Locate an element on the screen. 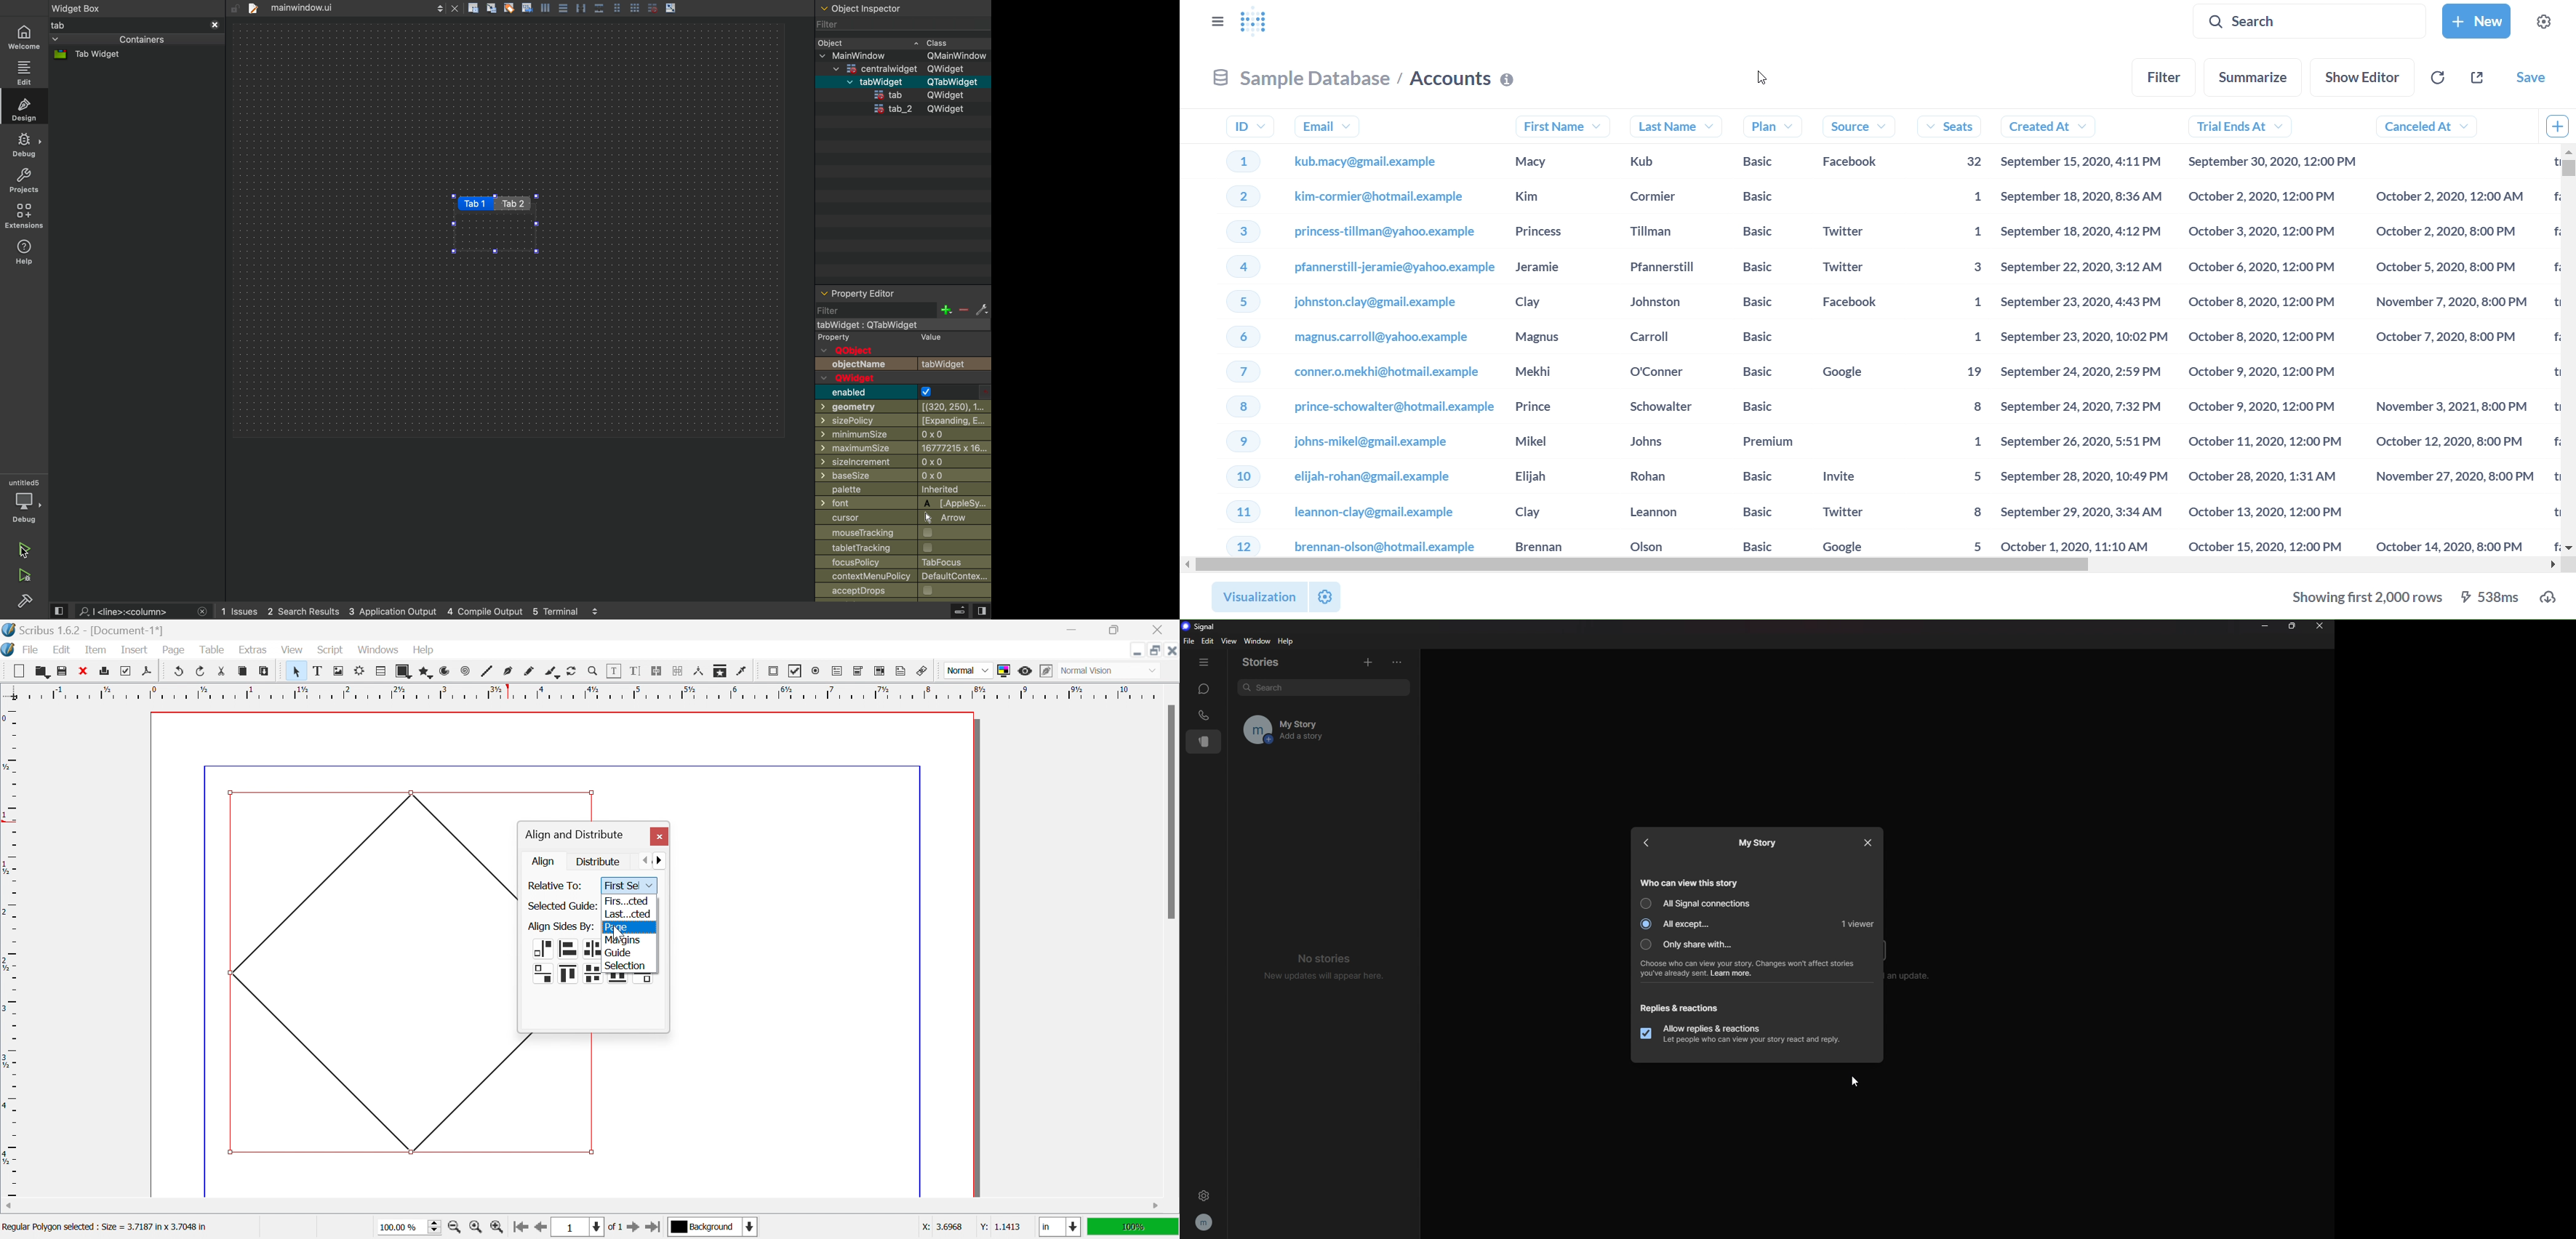  100.00% is located at coordinates (411, 1227).